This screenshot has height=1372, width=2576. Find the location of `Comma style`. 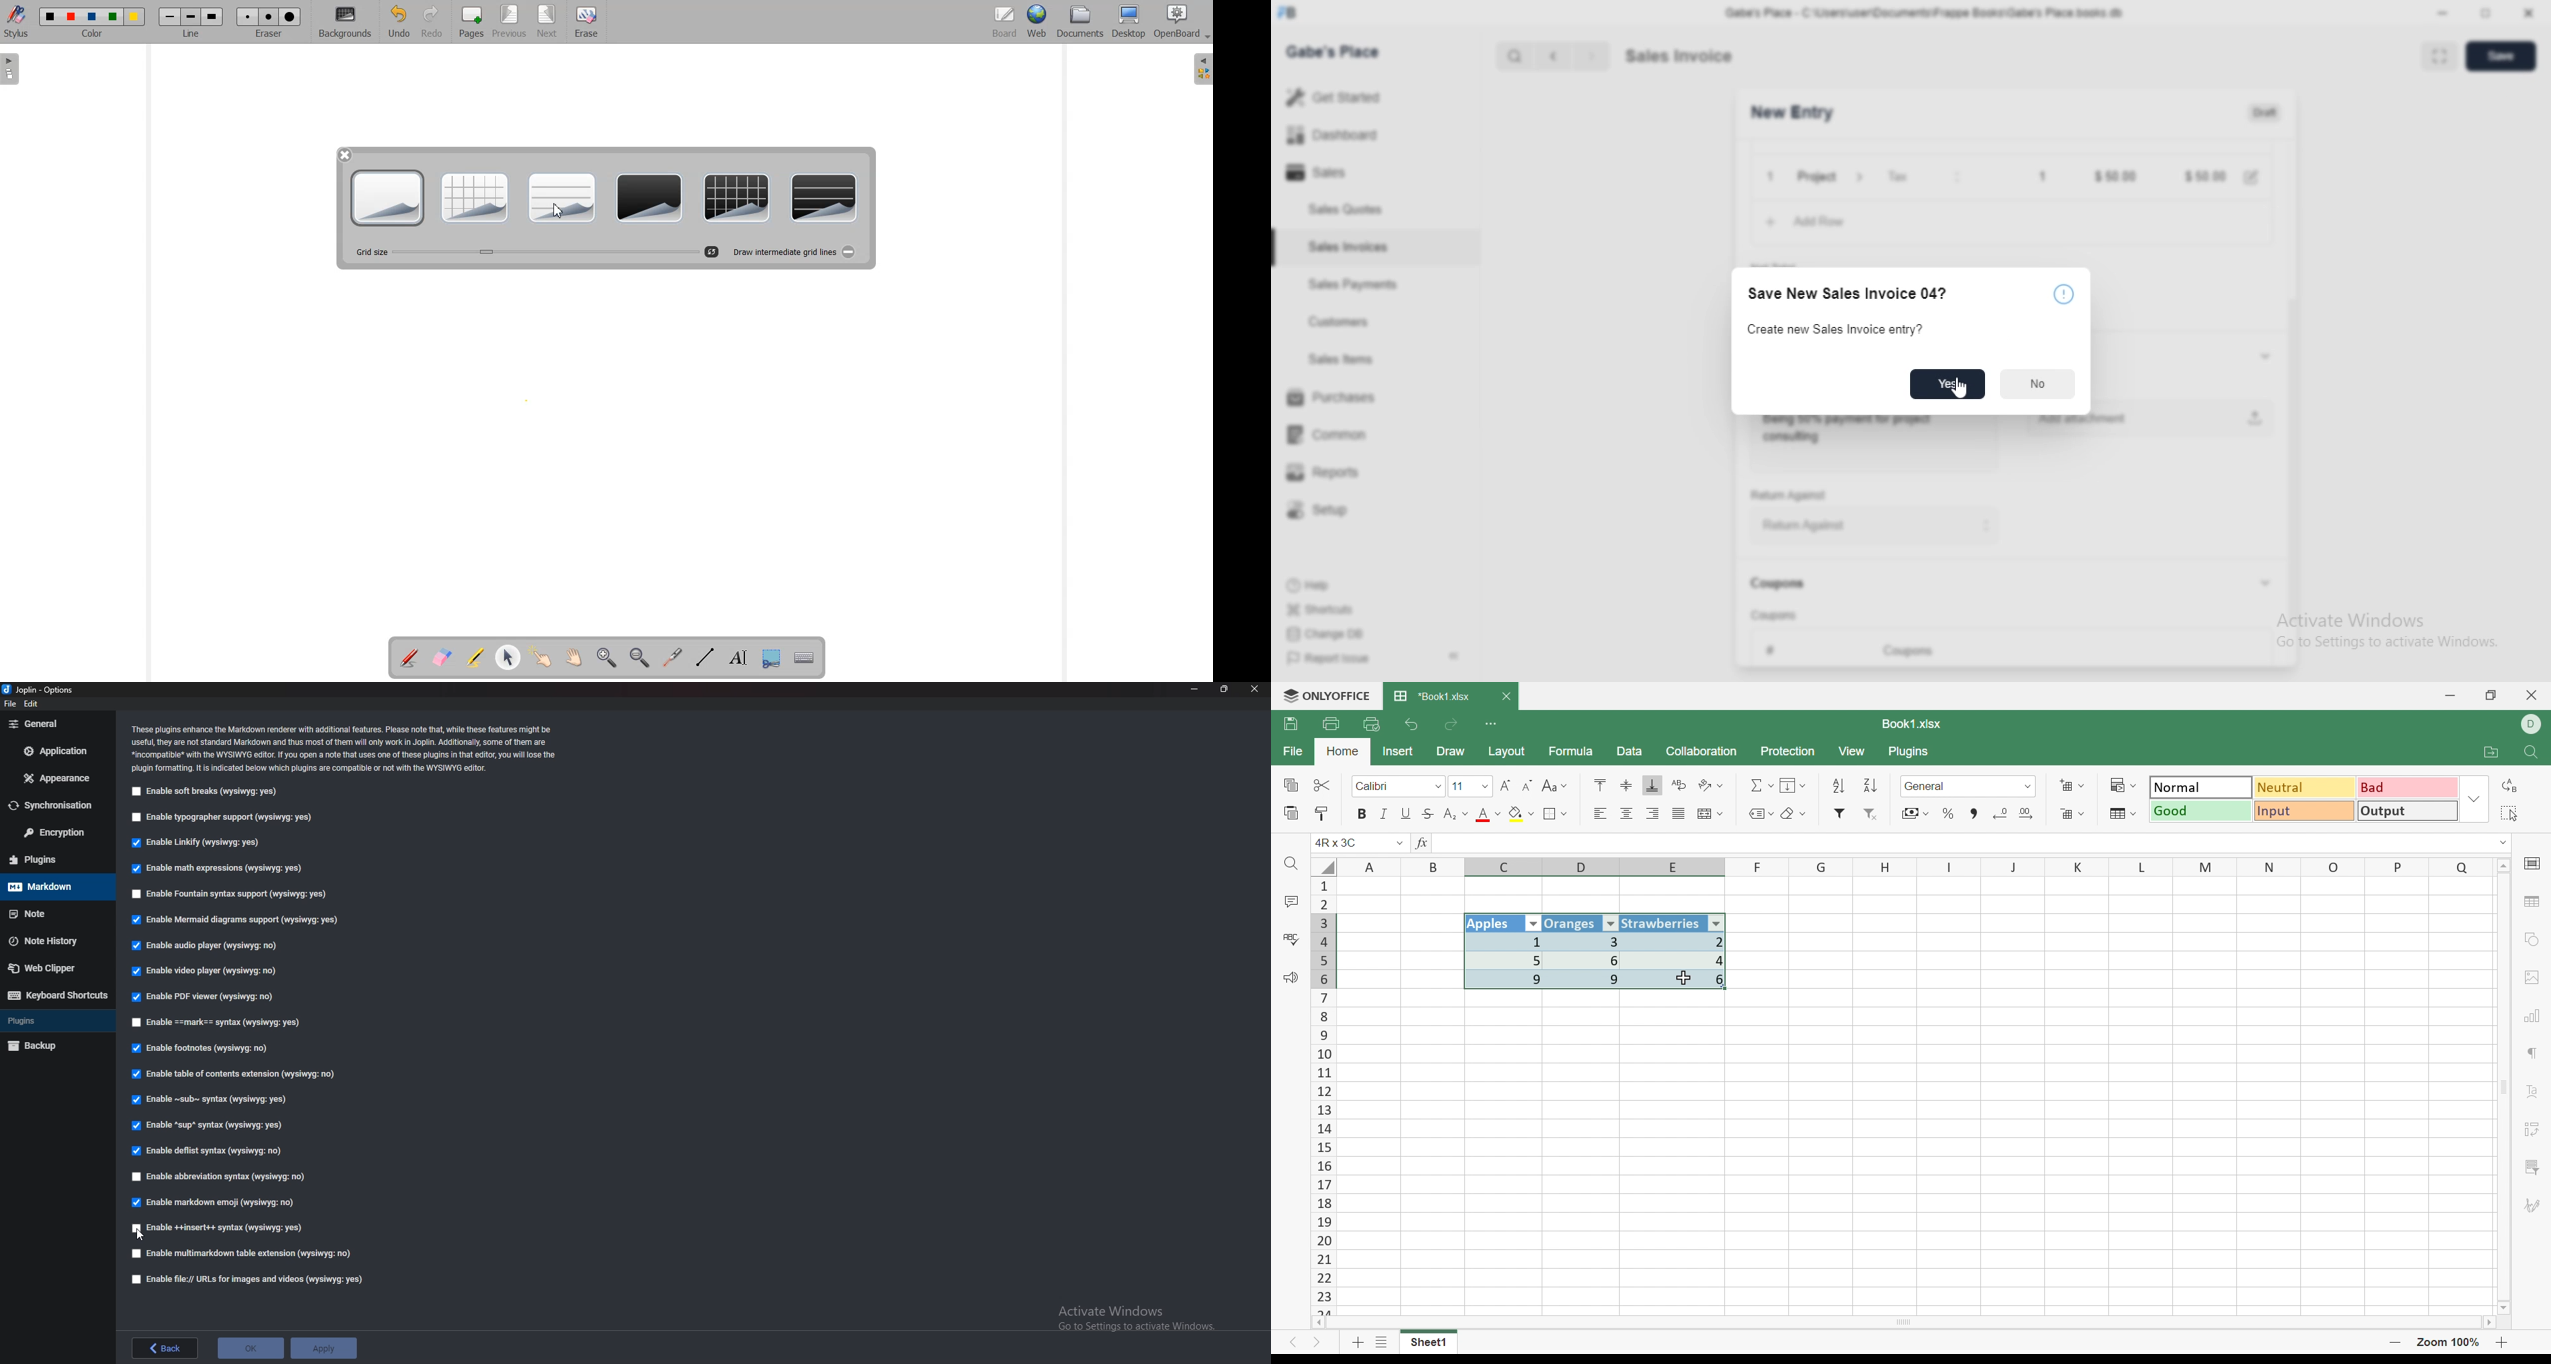

Comma style is located at coordinates (1974, 812).